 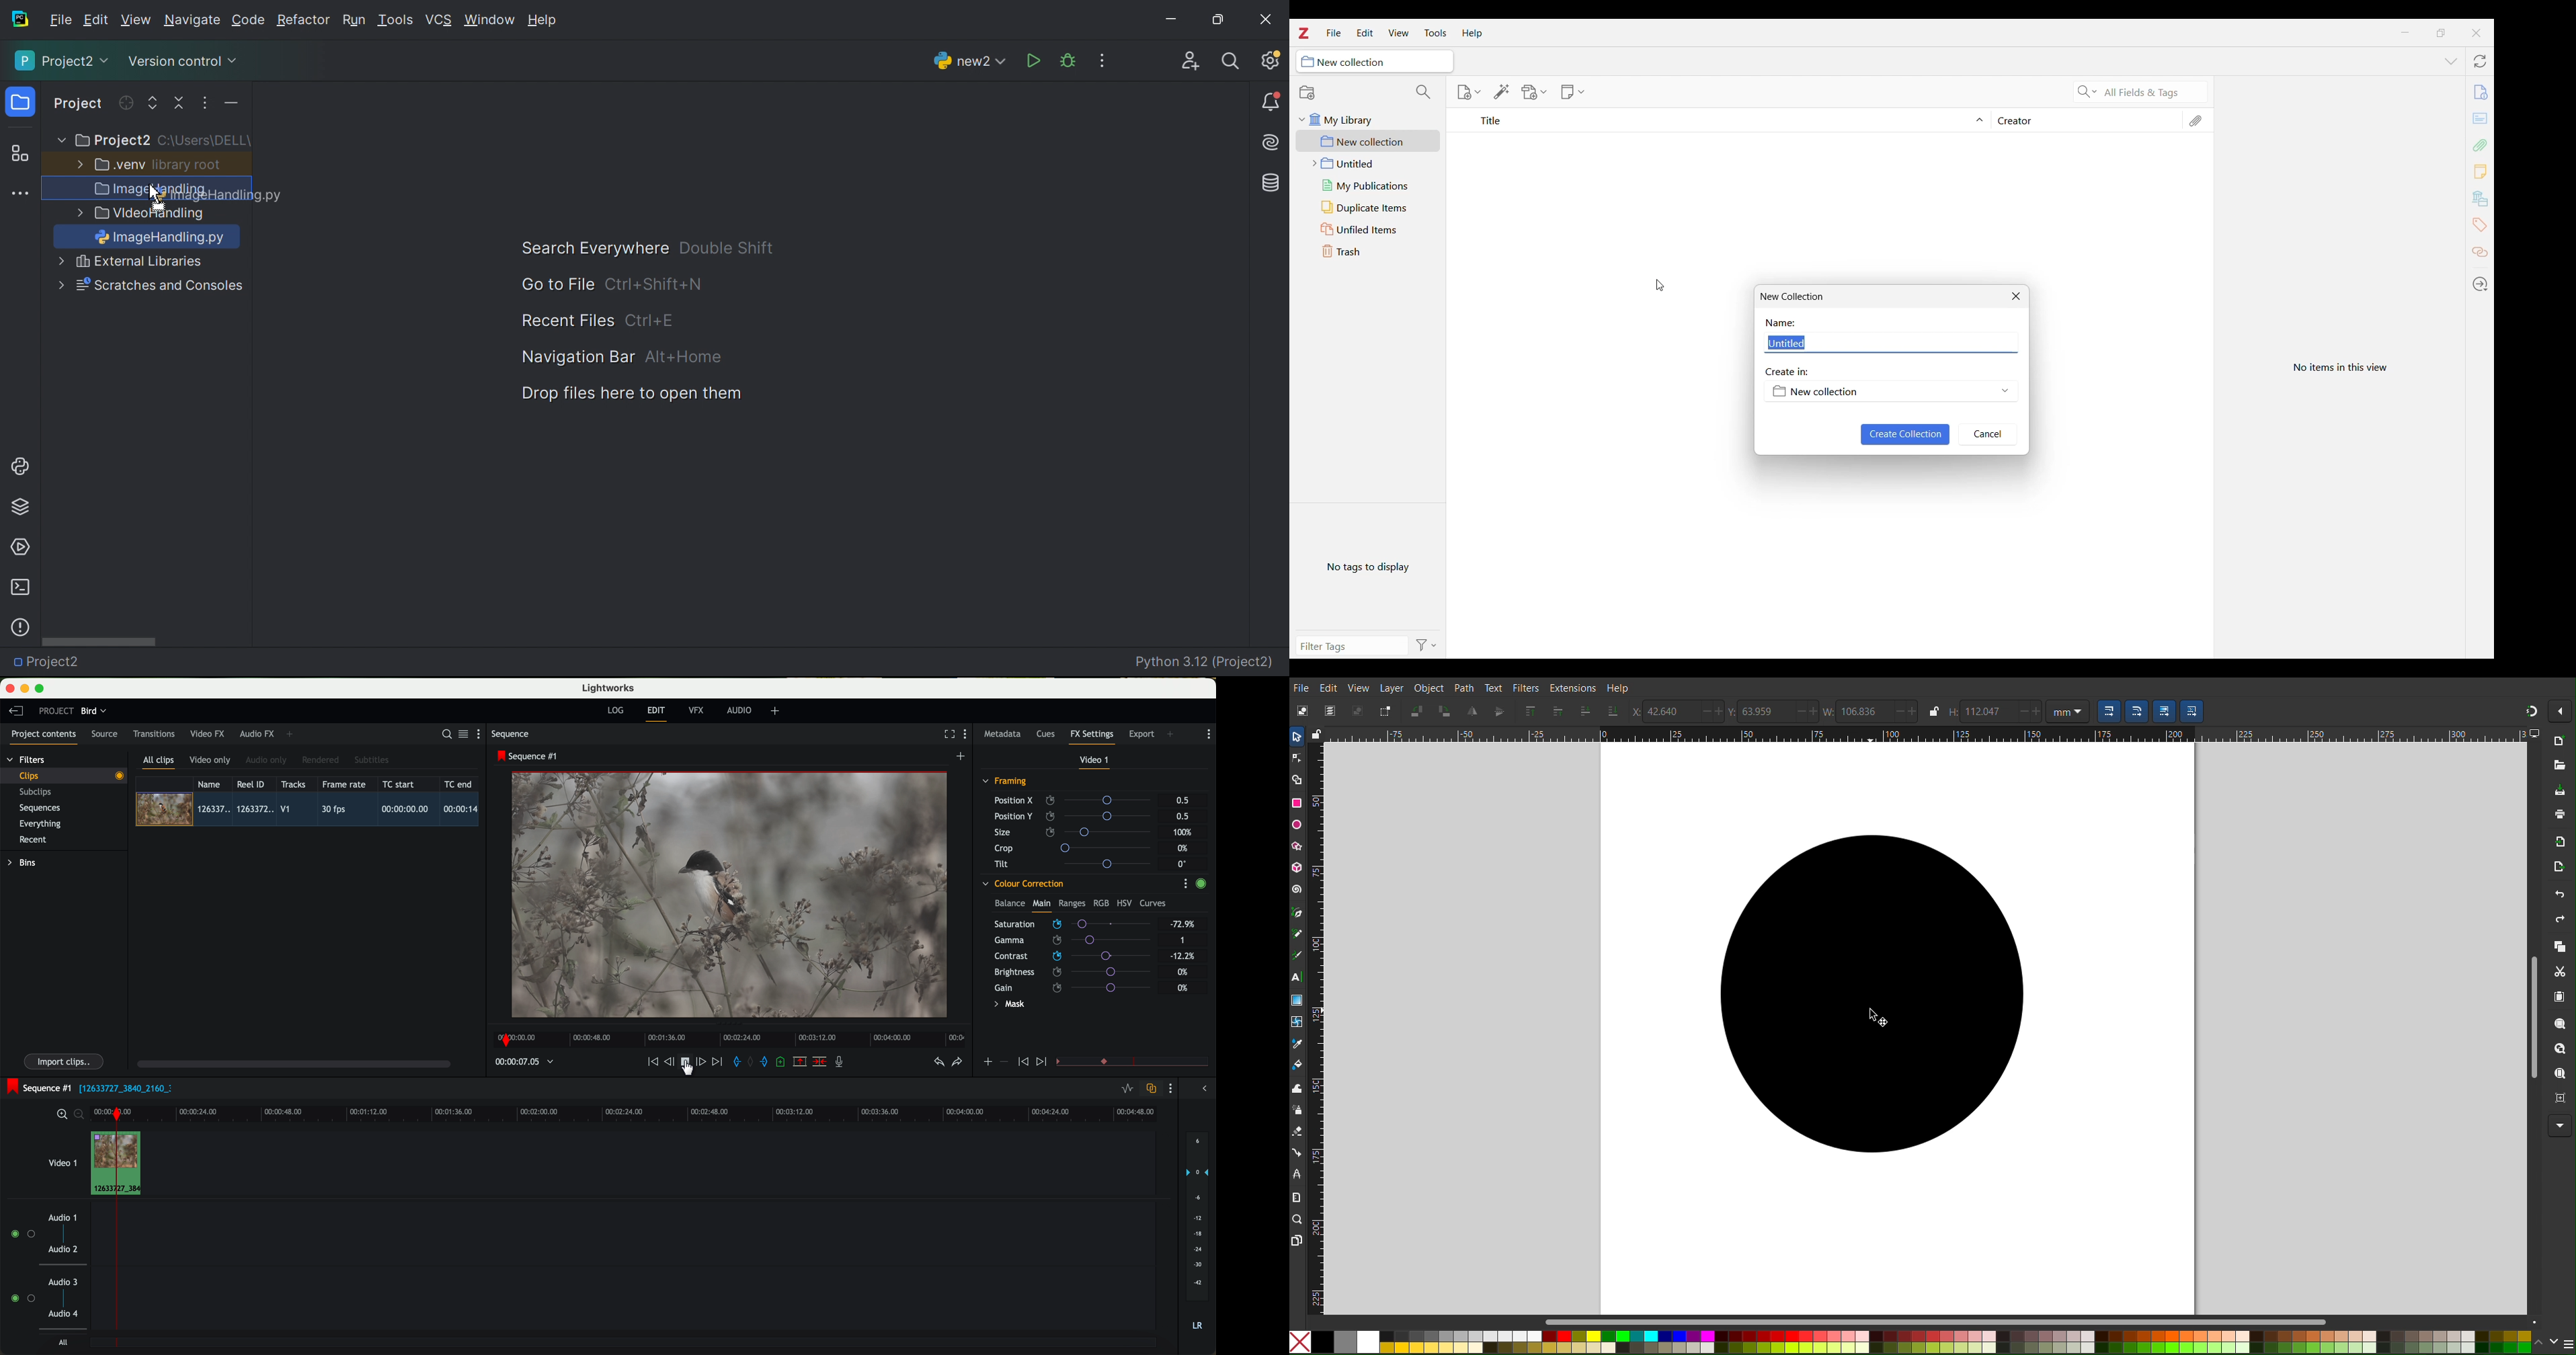 What do you see at coordinates (1297, 1021) in the screenshot?
I see `Mesh Tool` at bounding box center [1297, 1021].